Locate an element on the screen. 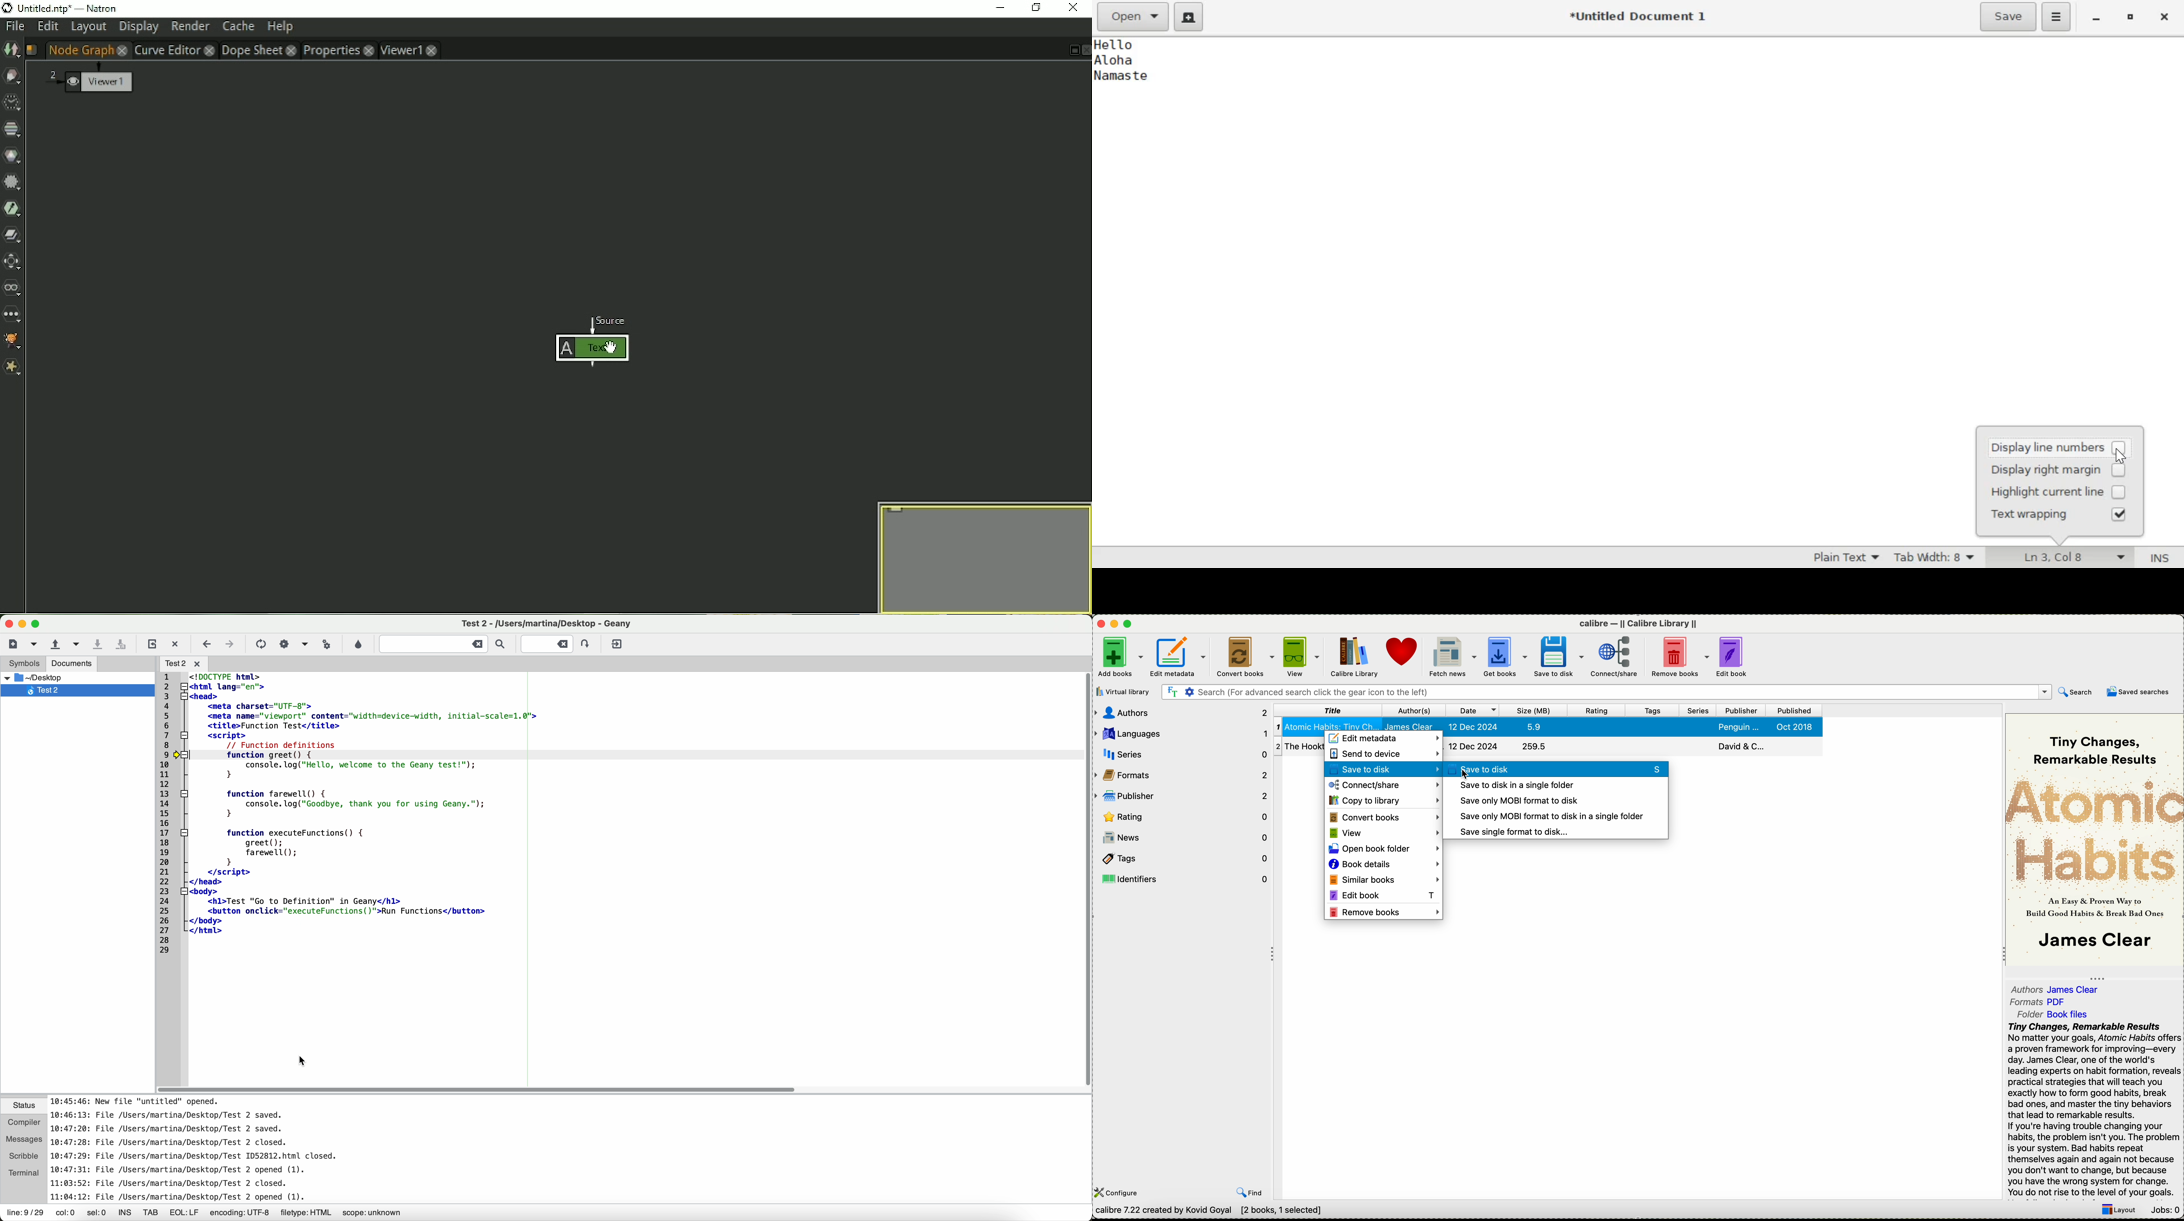 The width and height of the screenshot is (2184, 1232). save single format to disk is located at coordinates (1515, 832).